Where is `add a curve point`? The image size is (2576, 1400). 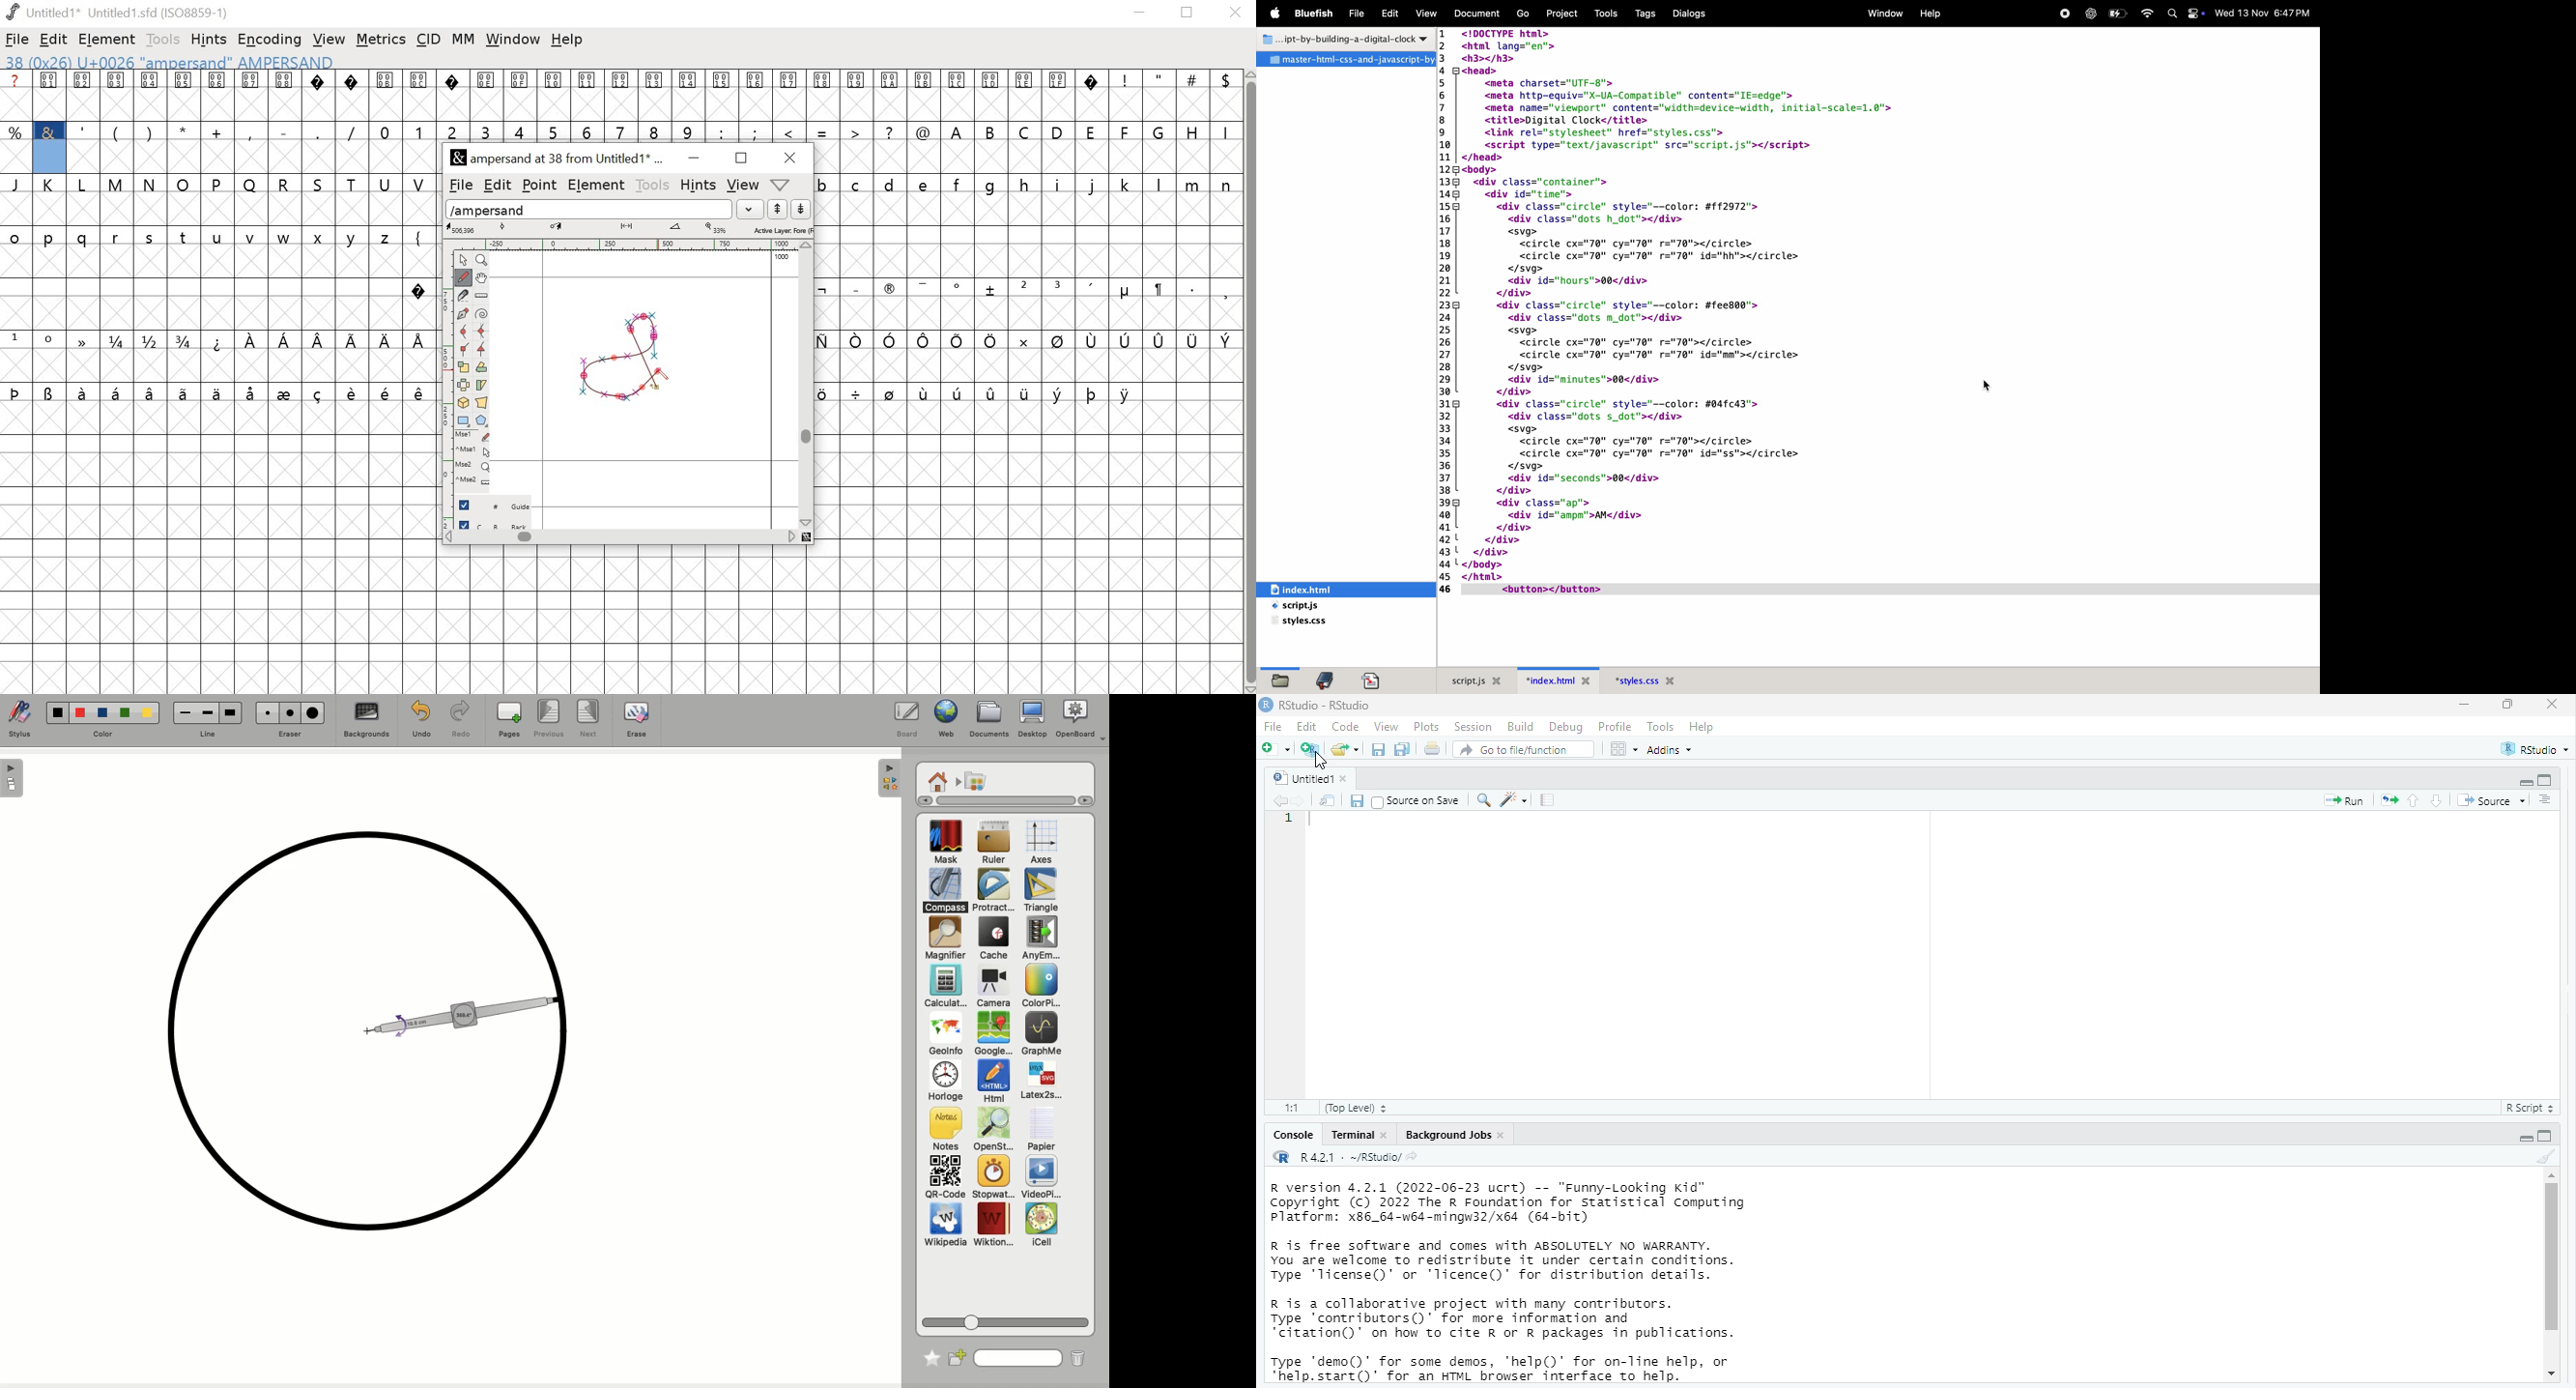 add a curve point is located at coordinates (464, 333).